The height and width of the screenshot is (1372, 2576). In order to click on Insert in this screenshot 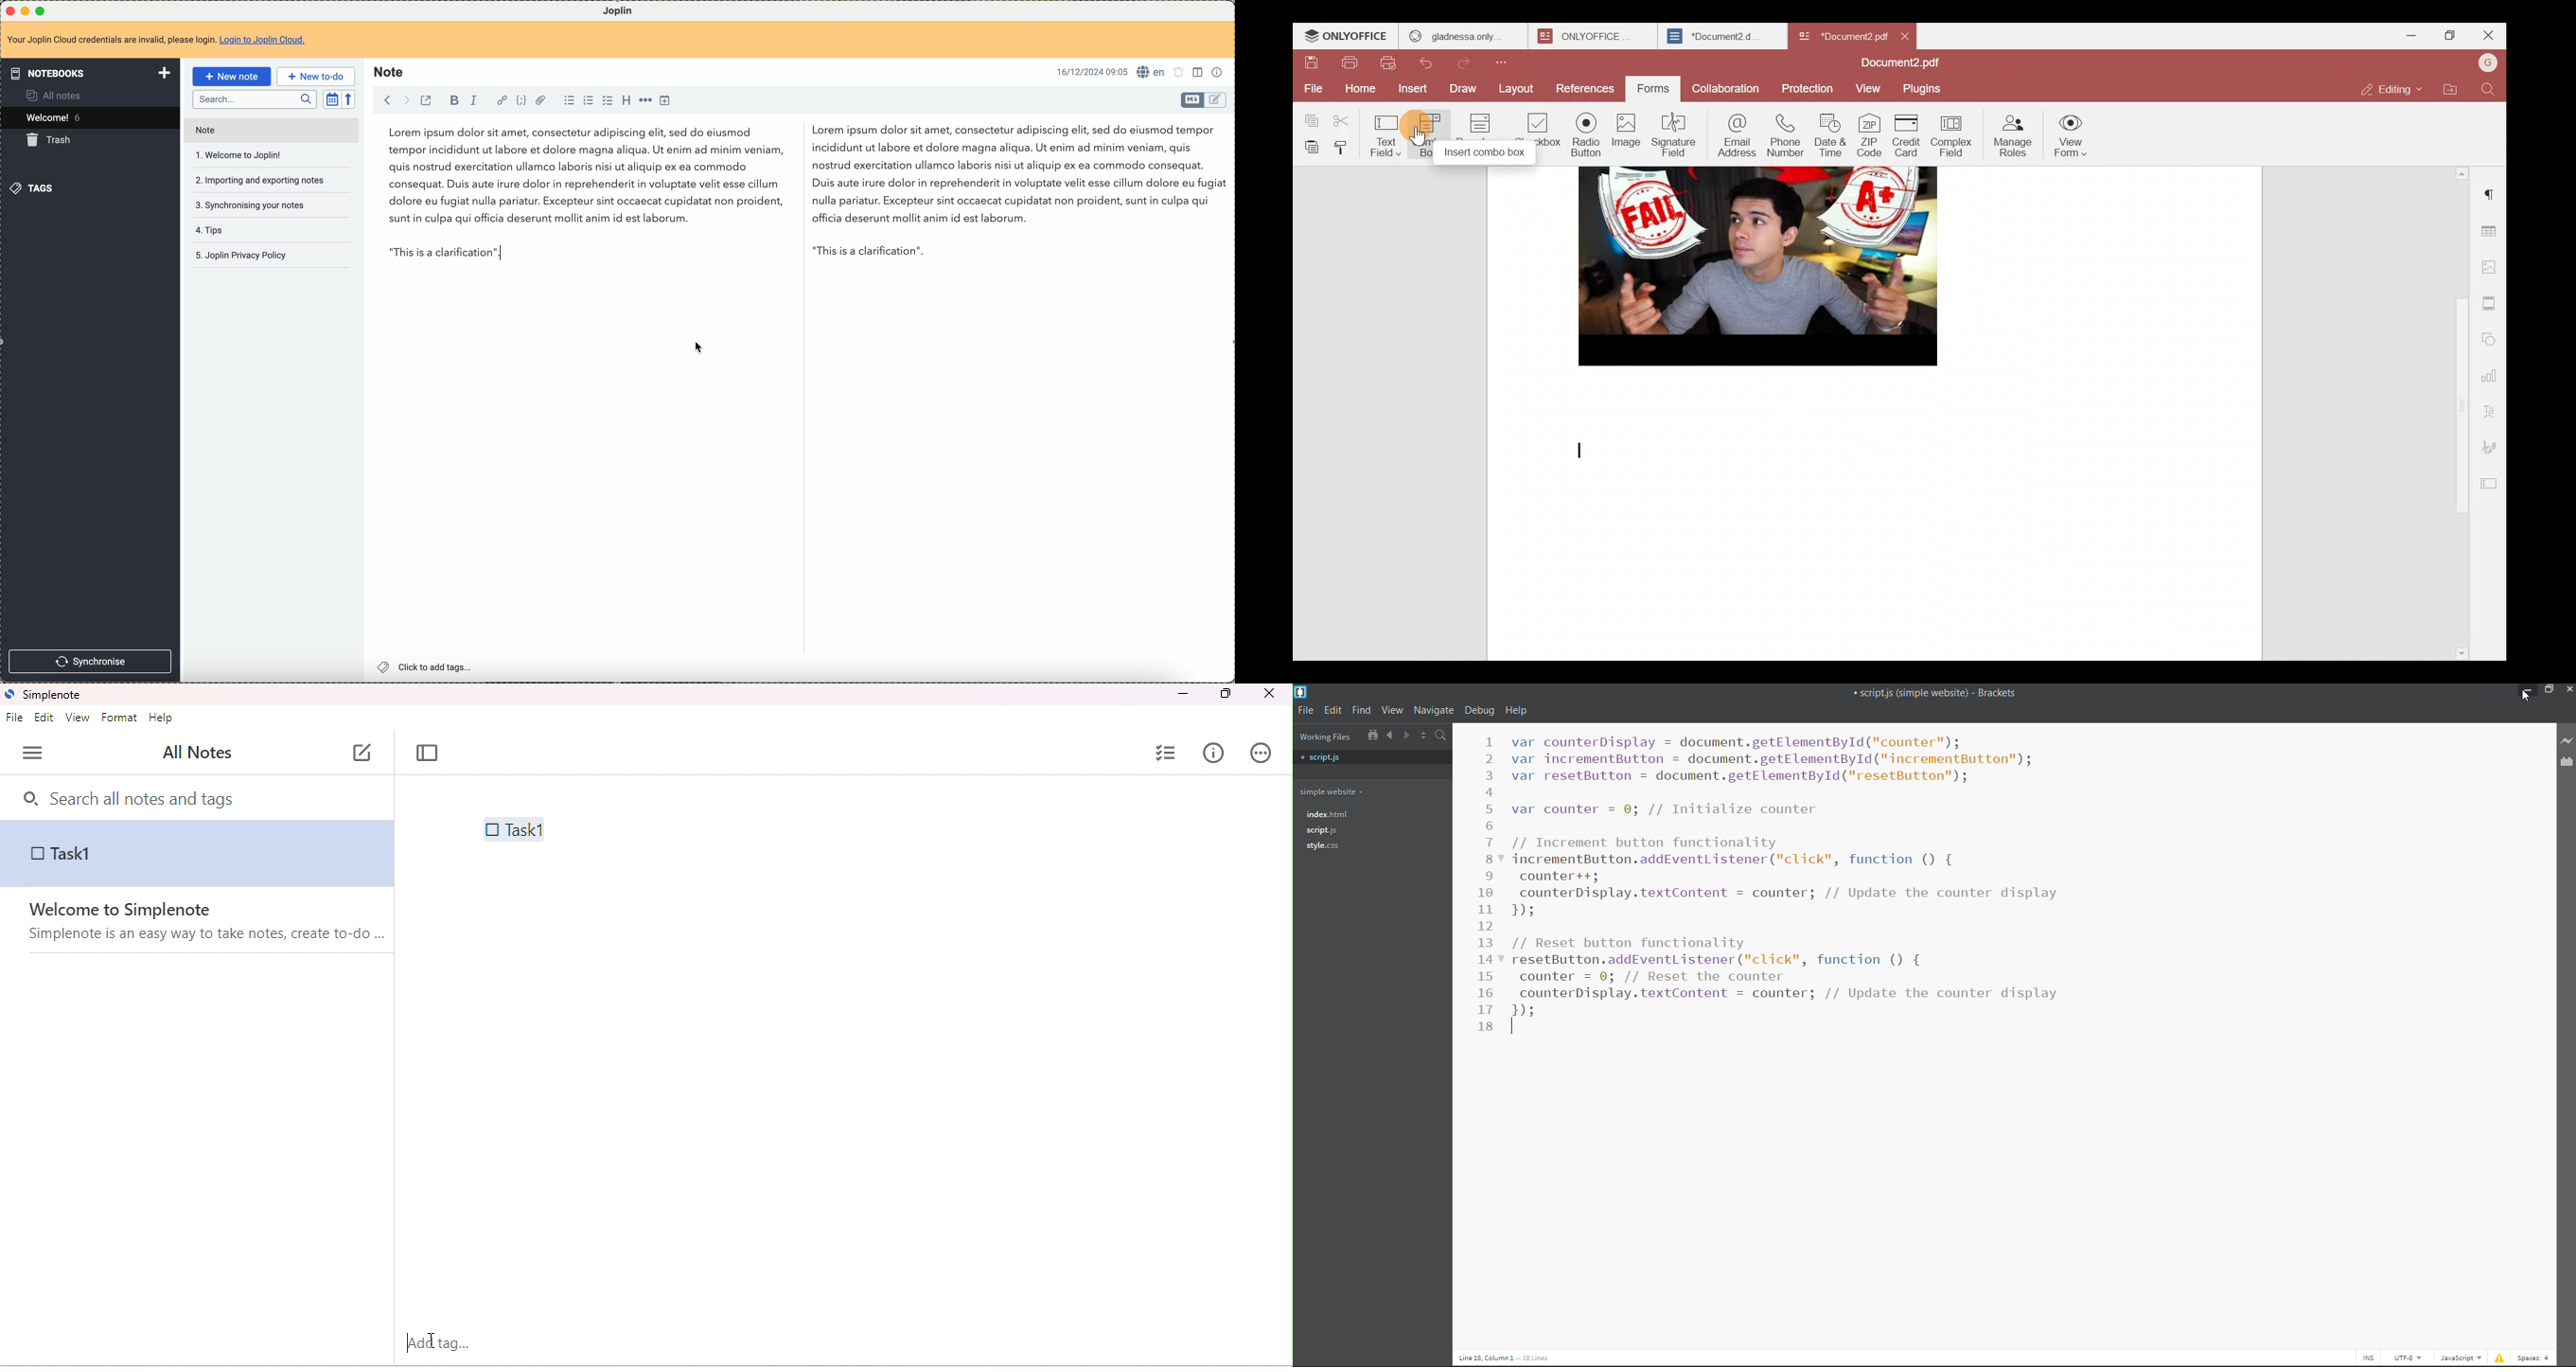, I will do `click(1409, 89)`.